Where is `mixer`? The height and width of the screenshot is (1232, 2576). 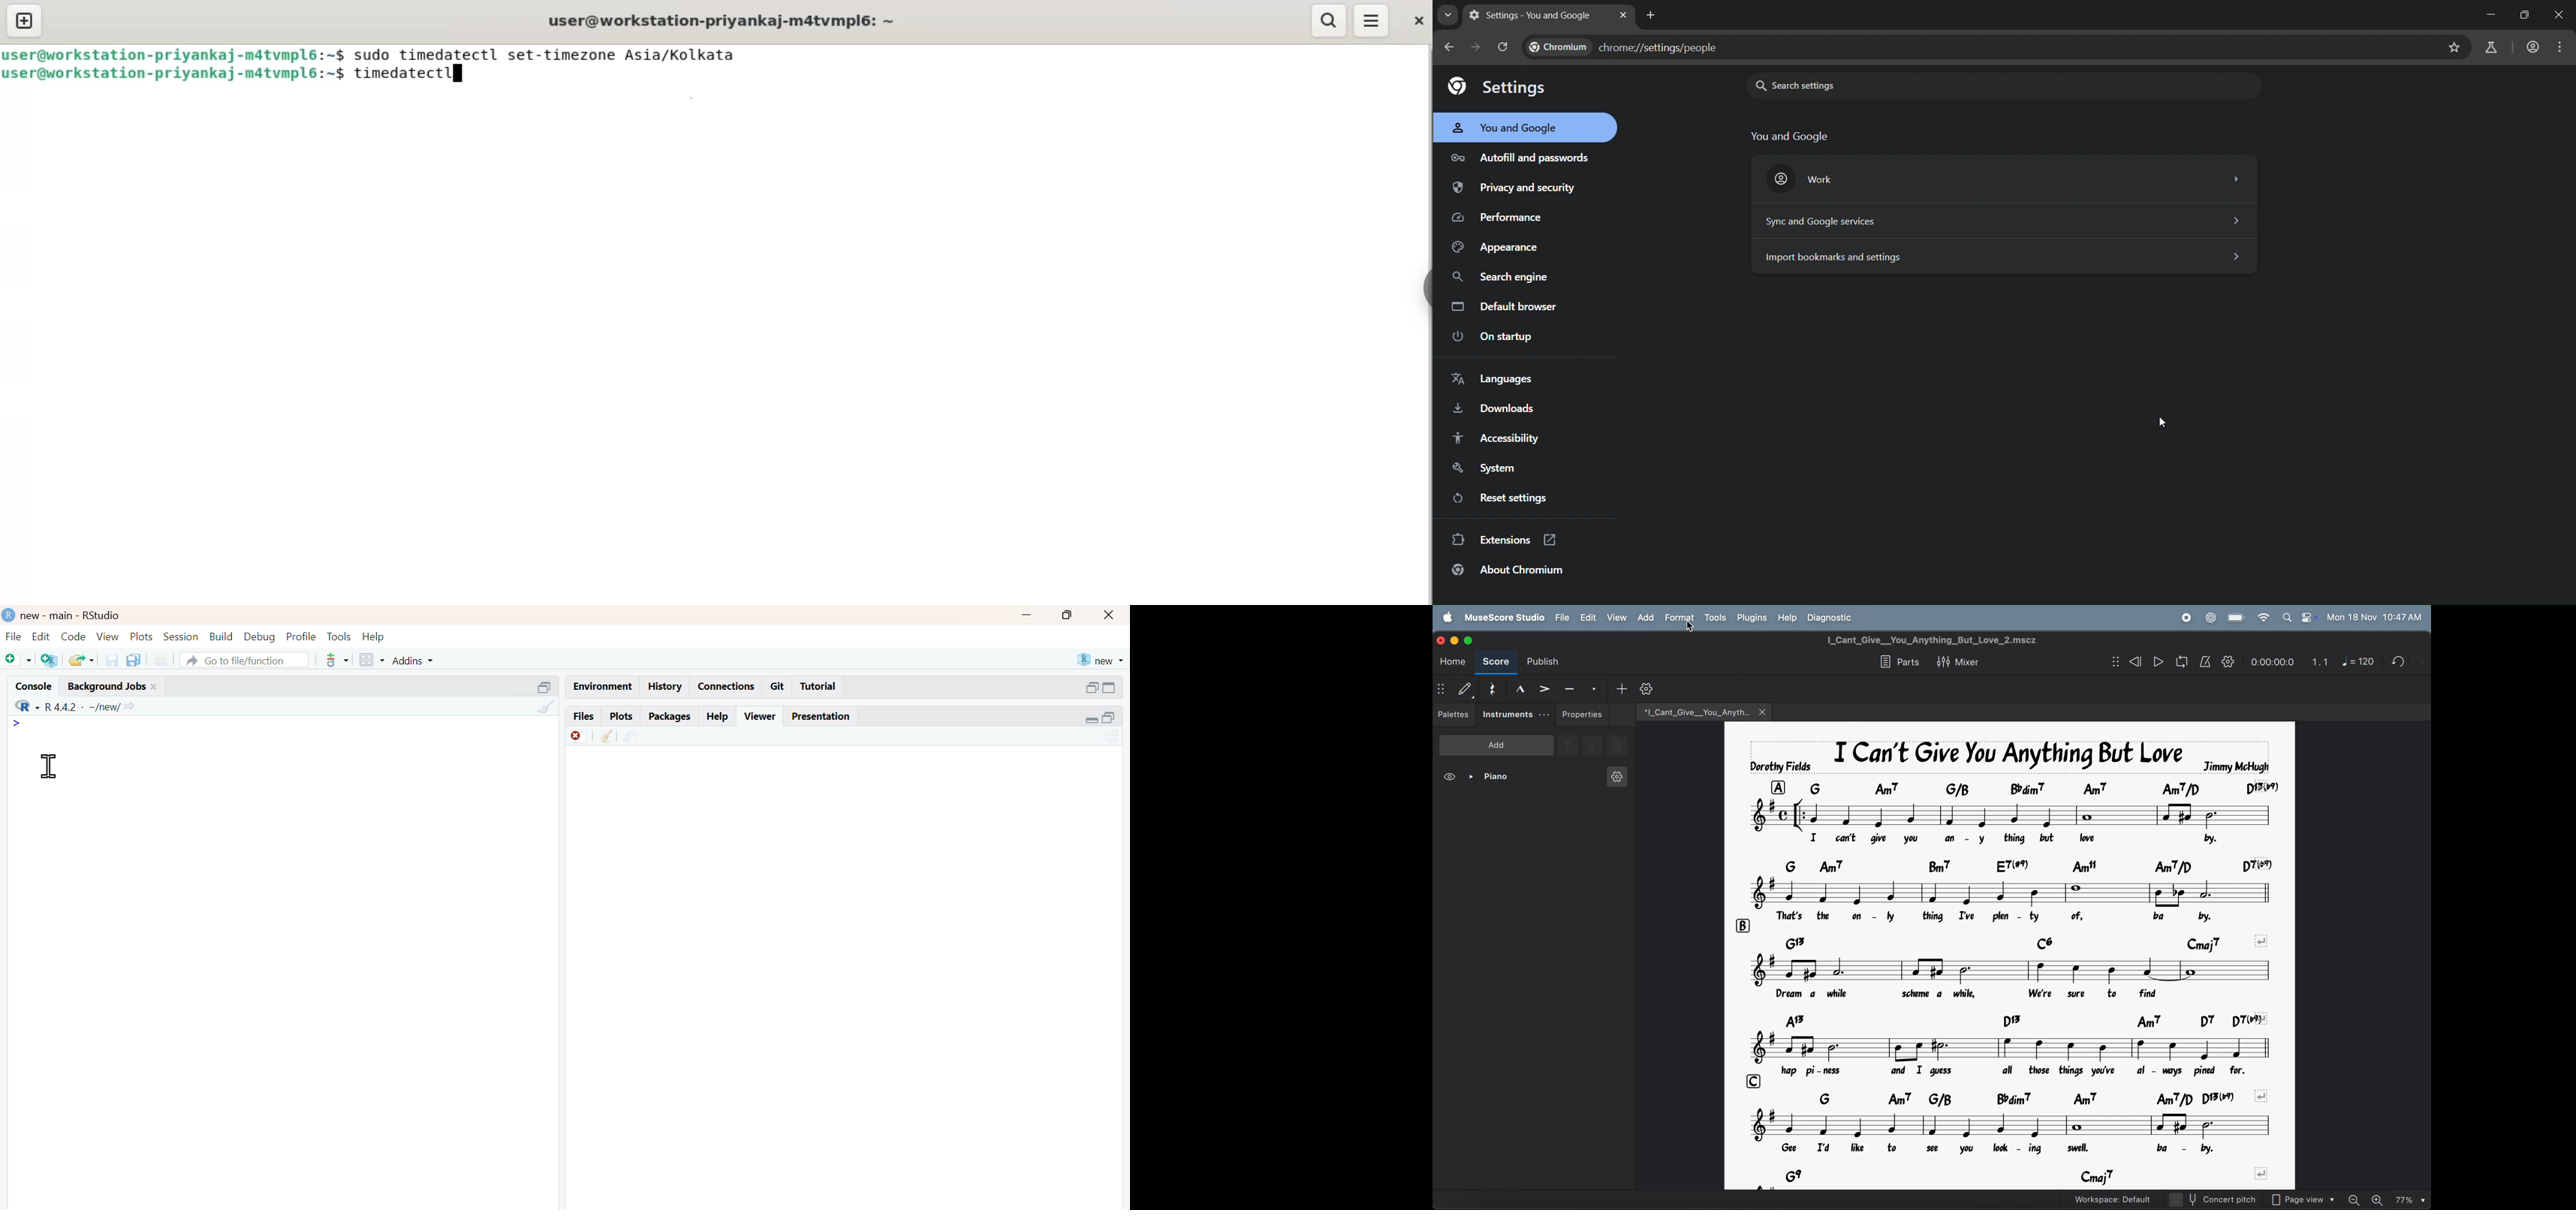
mixer is located at coordinates (1964, 660).